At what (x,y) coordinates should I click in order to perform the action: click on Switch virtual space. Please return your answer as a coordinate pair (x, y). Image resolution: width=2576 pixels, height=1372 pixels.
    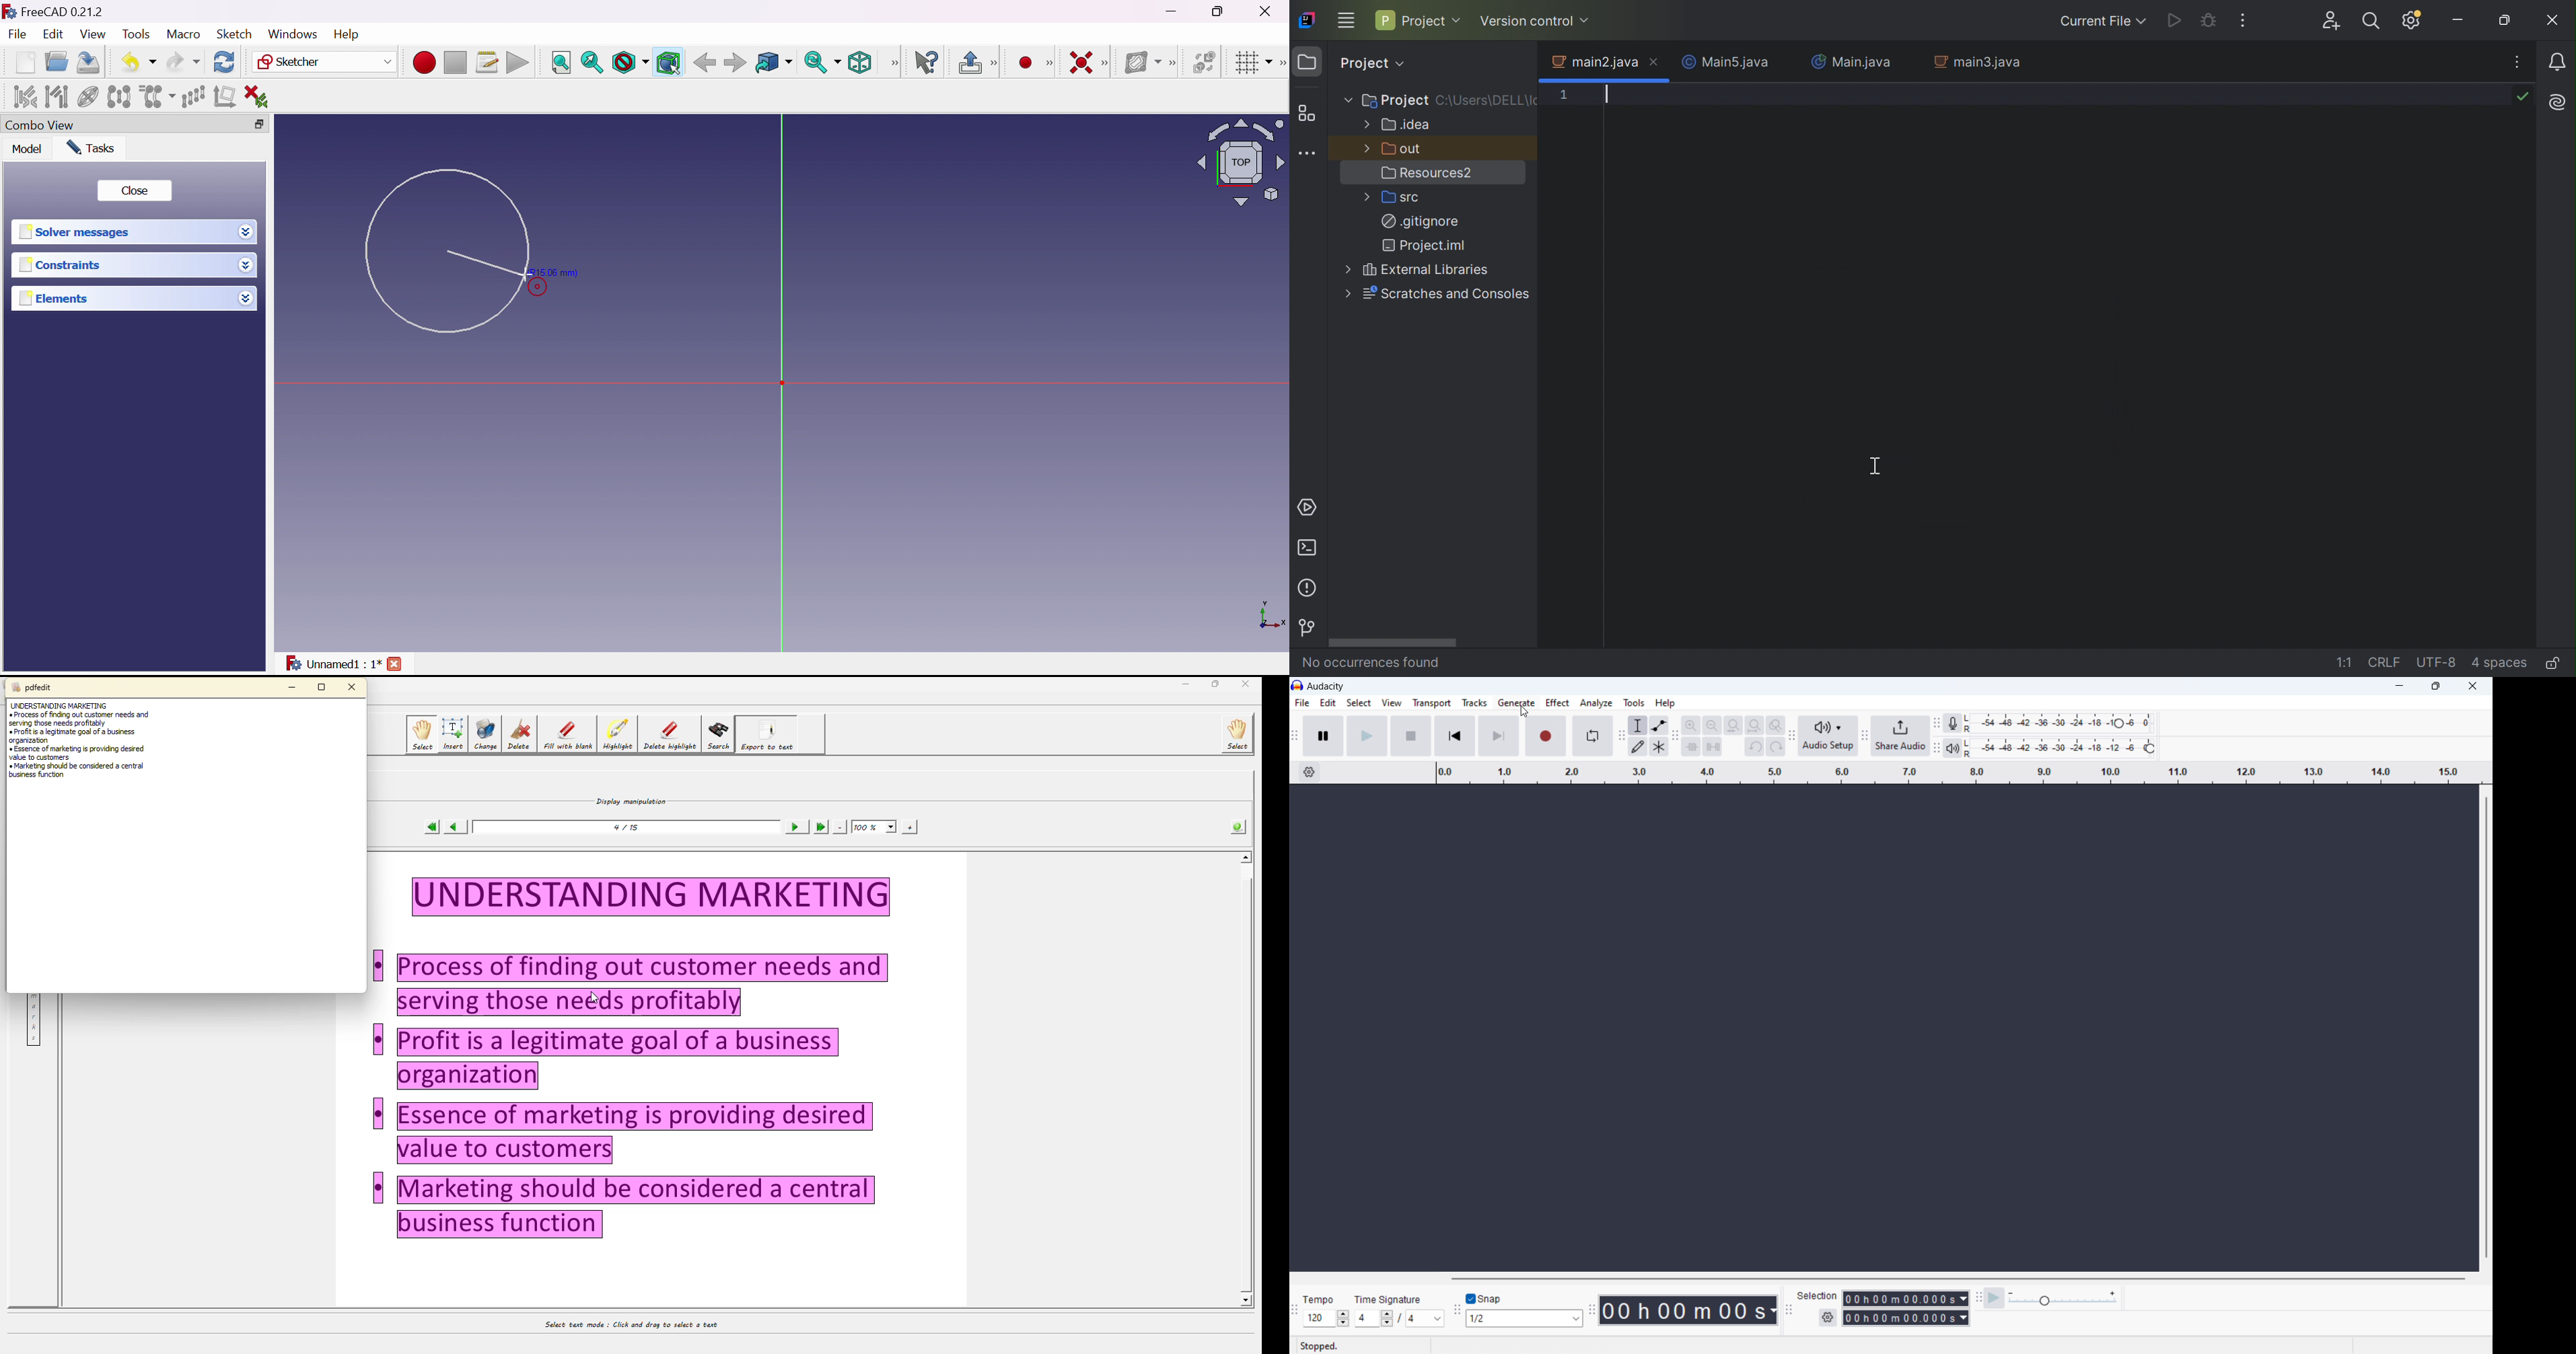
    Looking at the image, I should click on (1207, 62).